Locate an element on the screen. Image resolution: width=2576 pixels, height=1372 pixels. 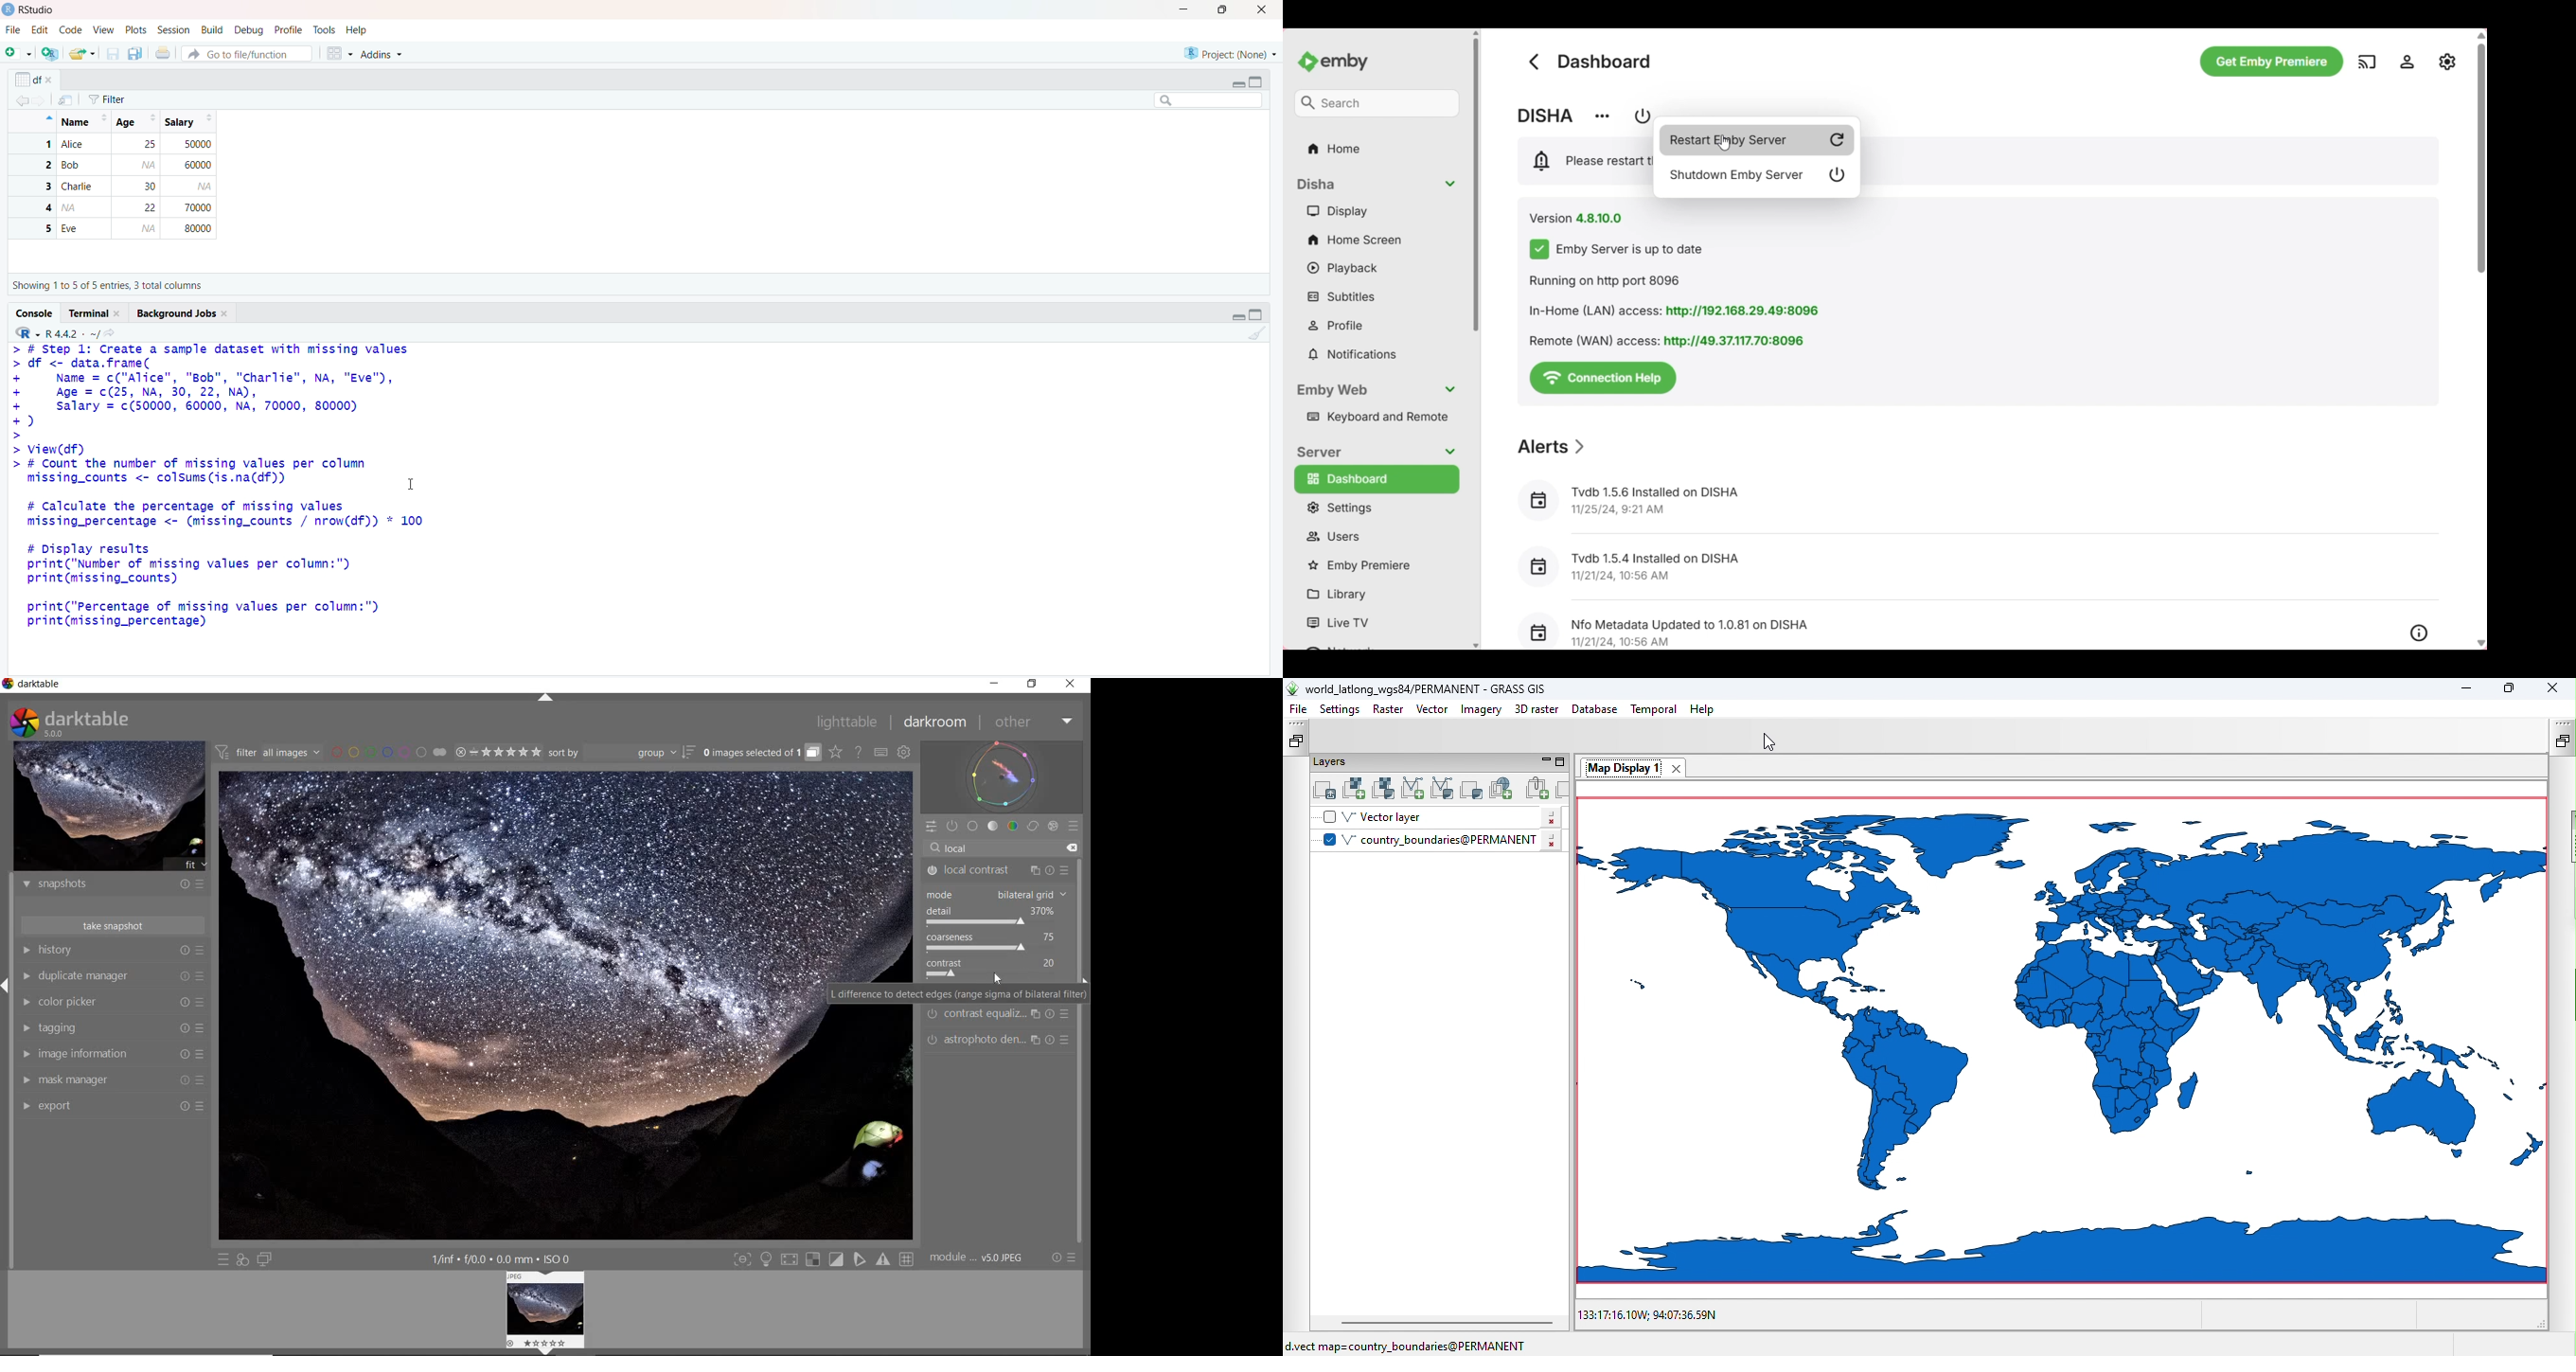
Switched off is located at coordinates (932, 1015).